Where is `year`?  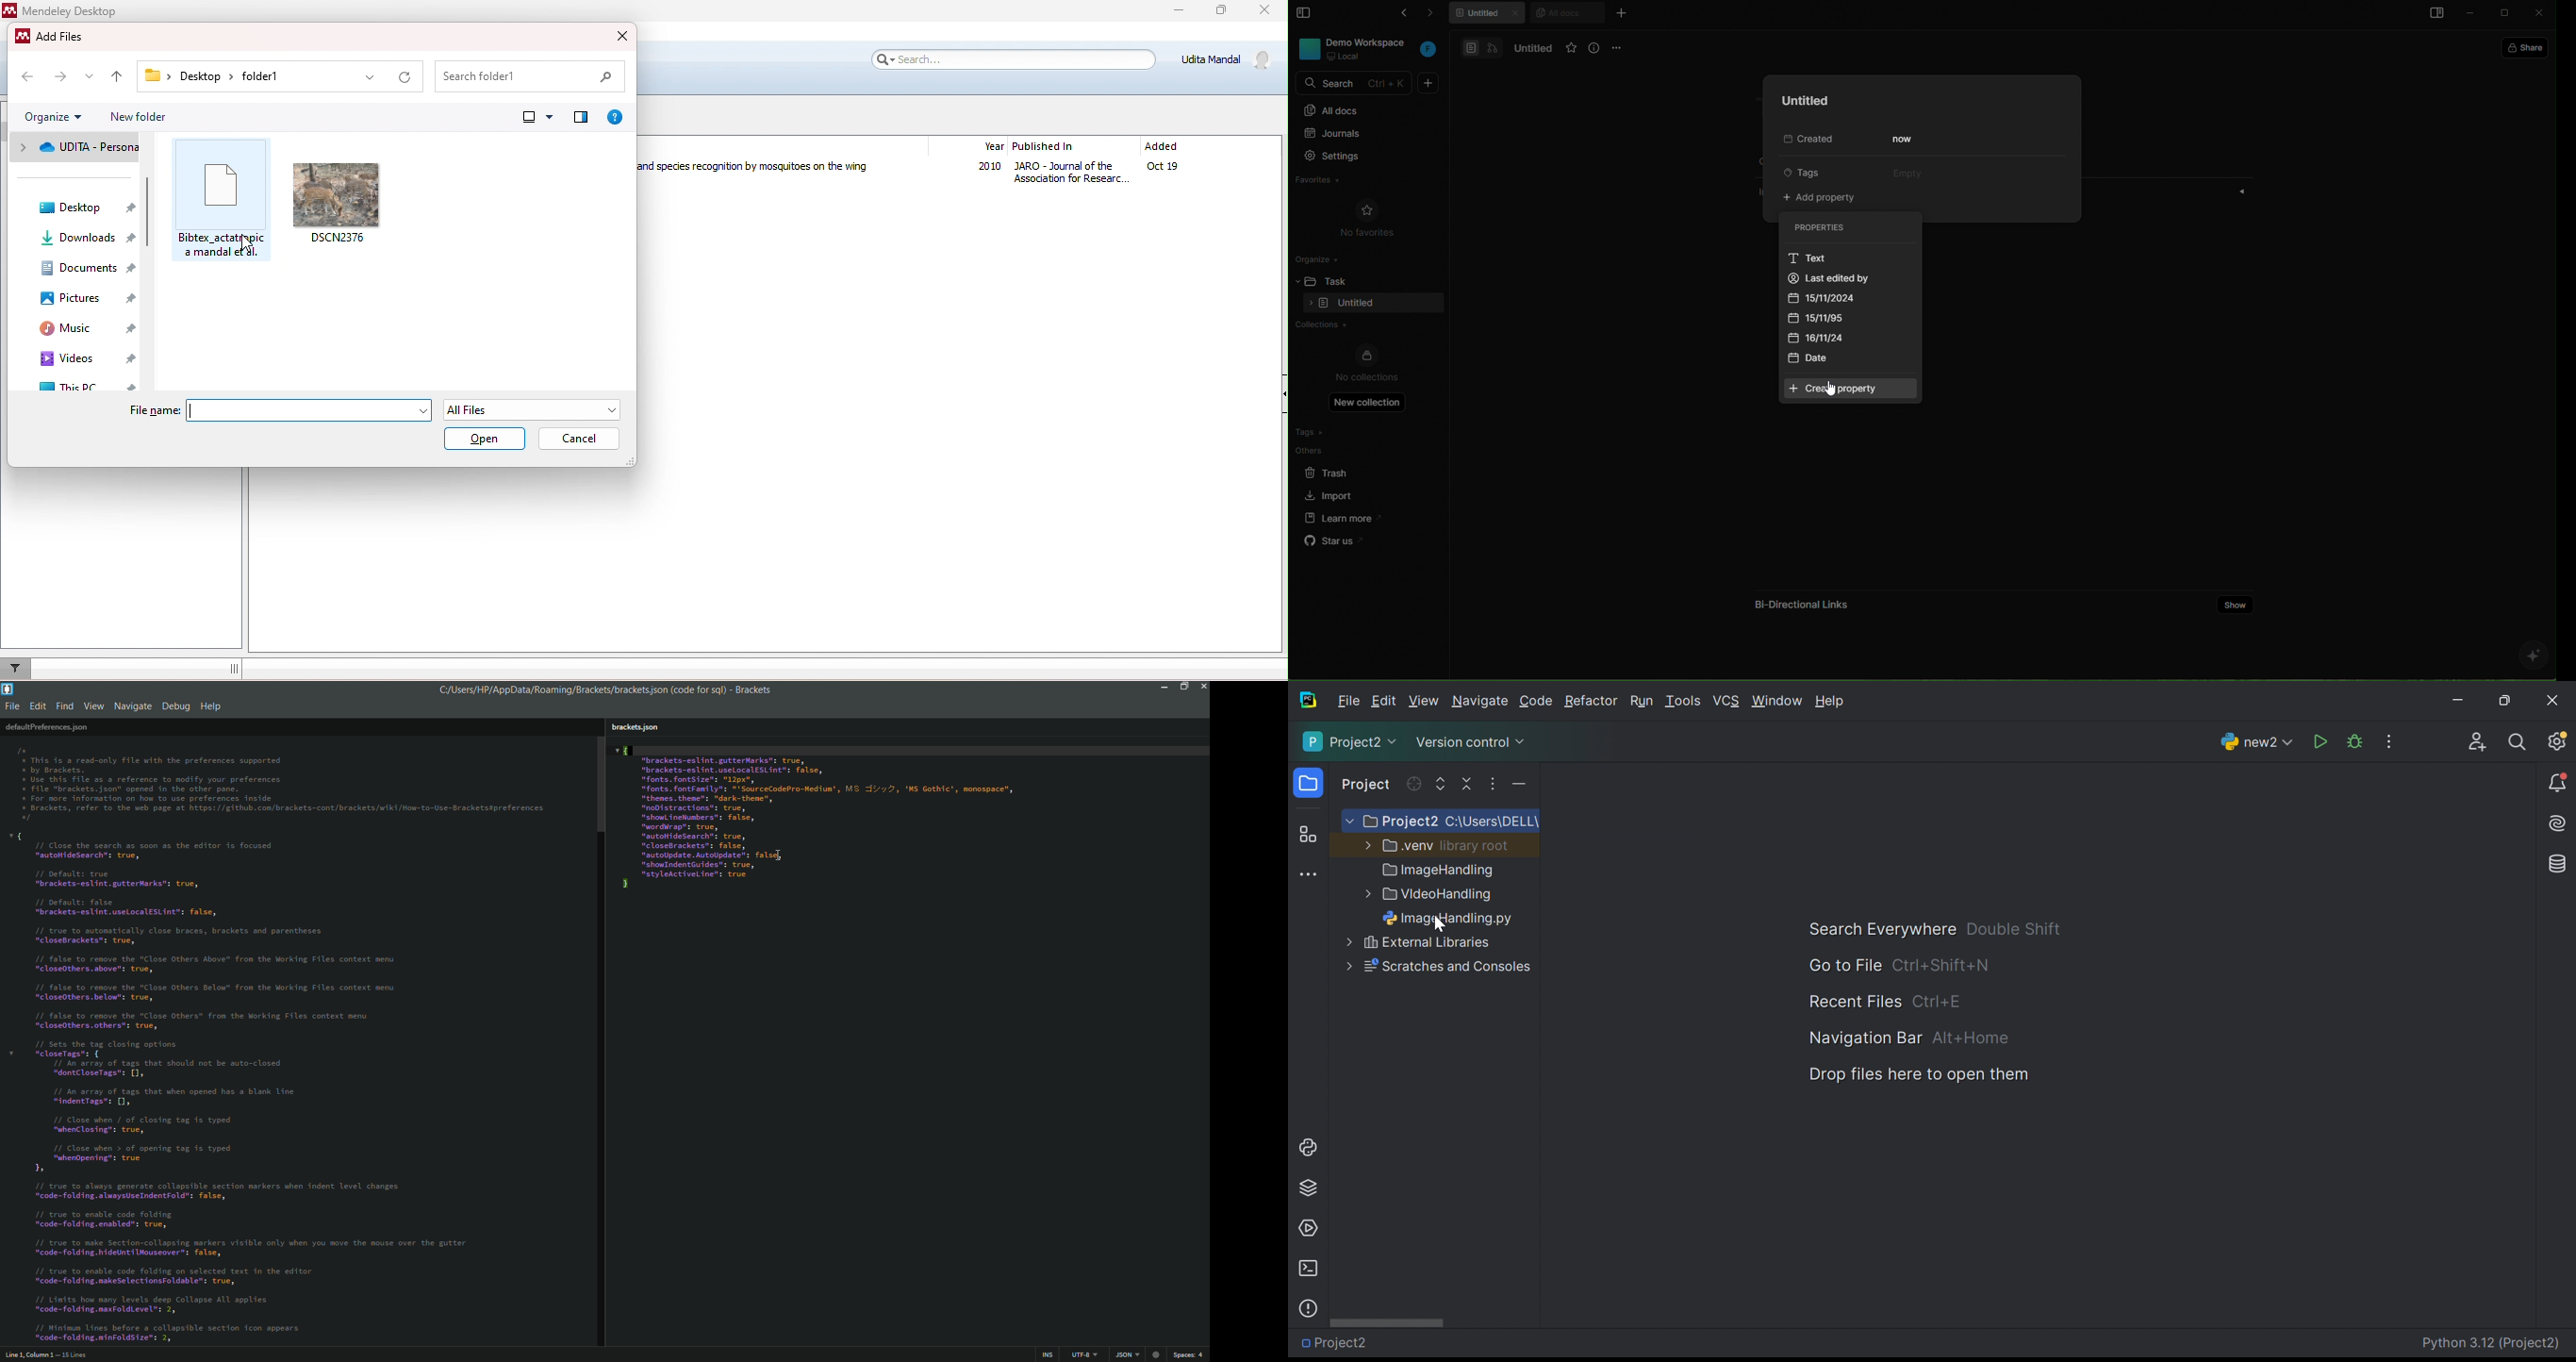 year is located at coordinates (988, 147).